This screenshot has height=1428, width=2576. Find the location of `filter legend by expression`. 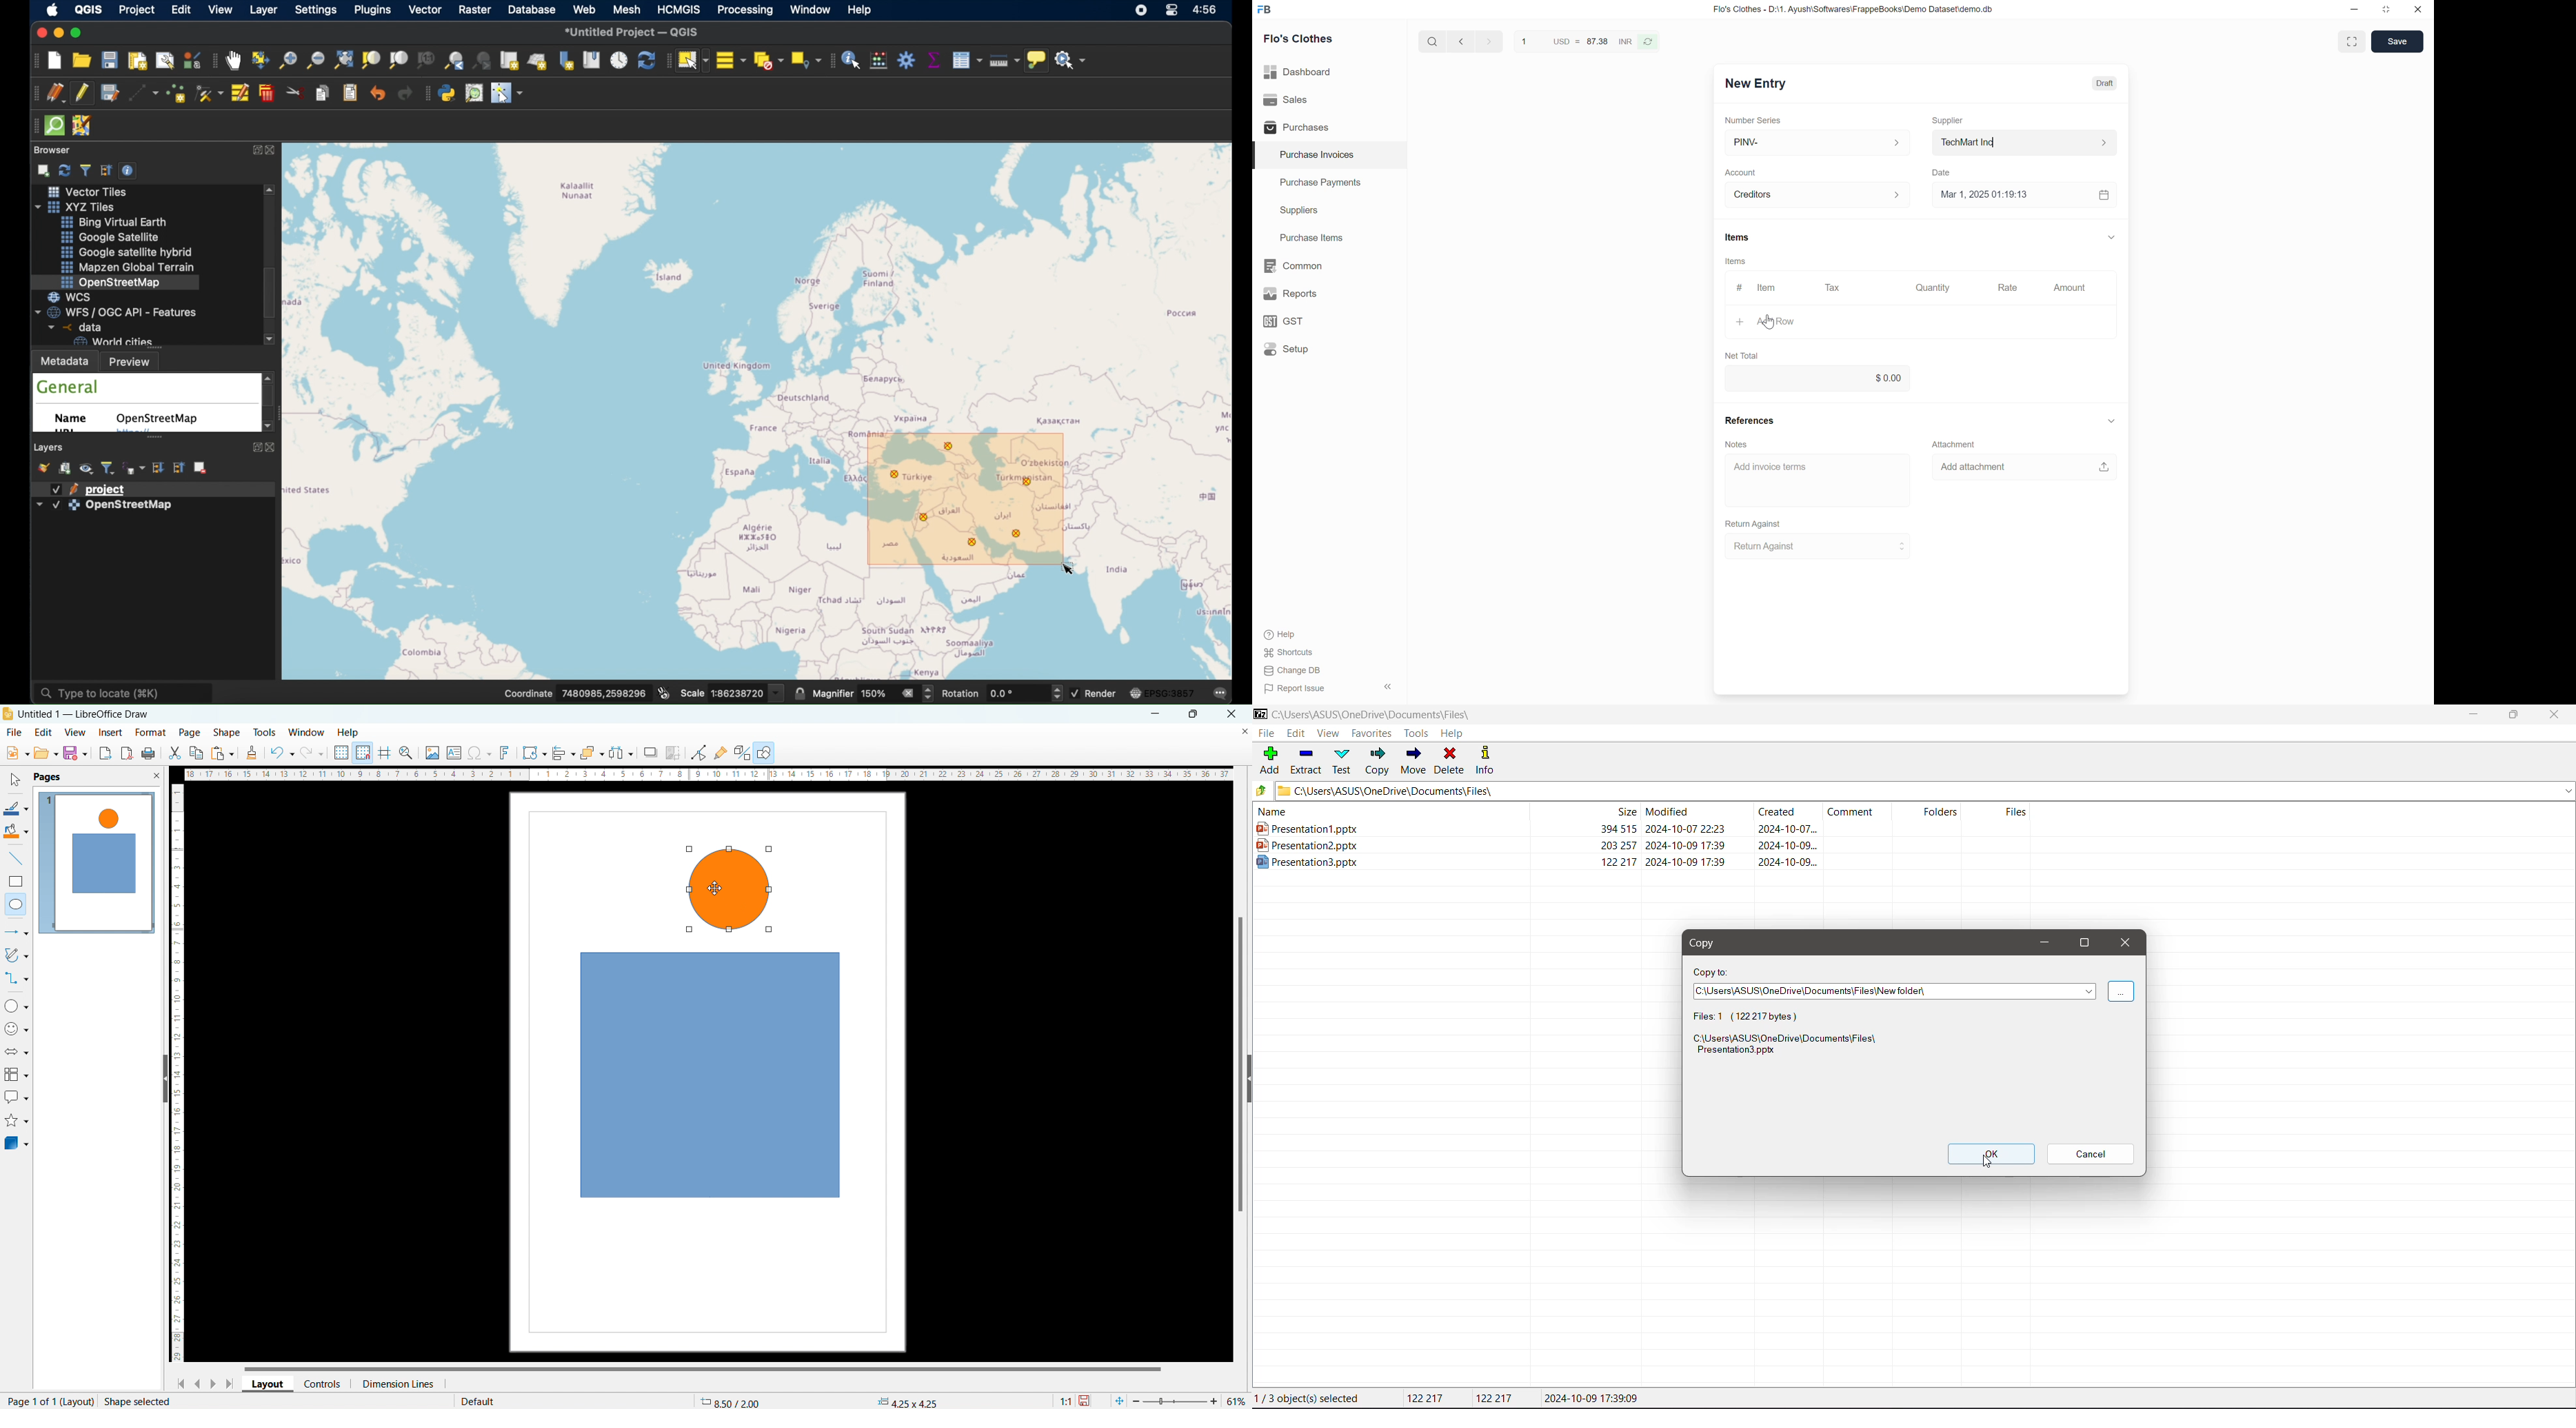

filter legend by expression is located at coordinates (134, 467).